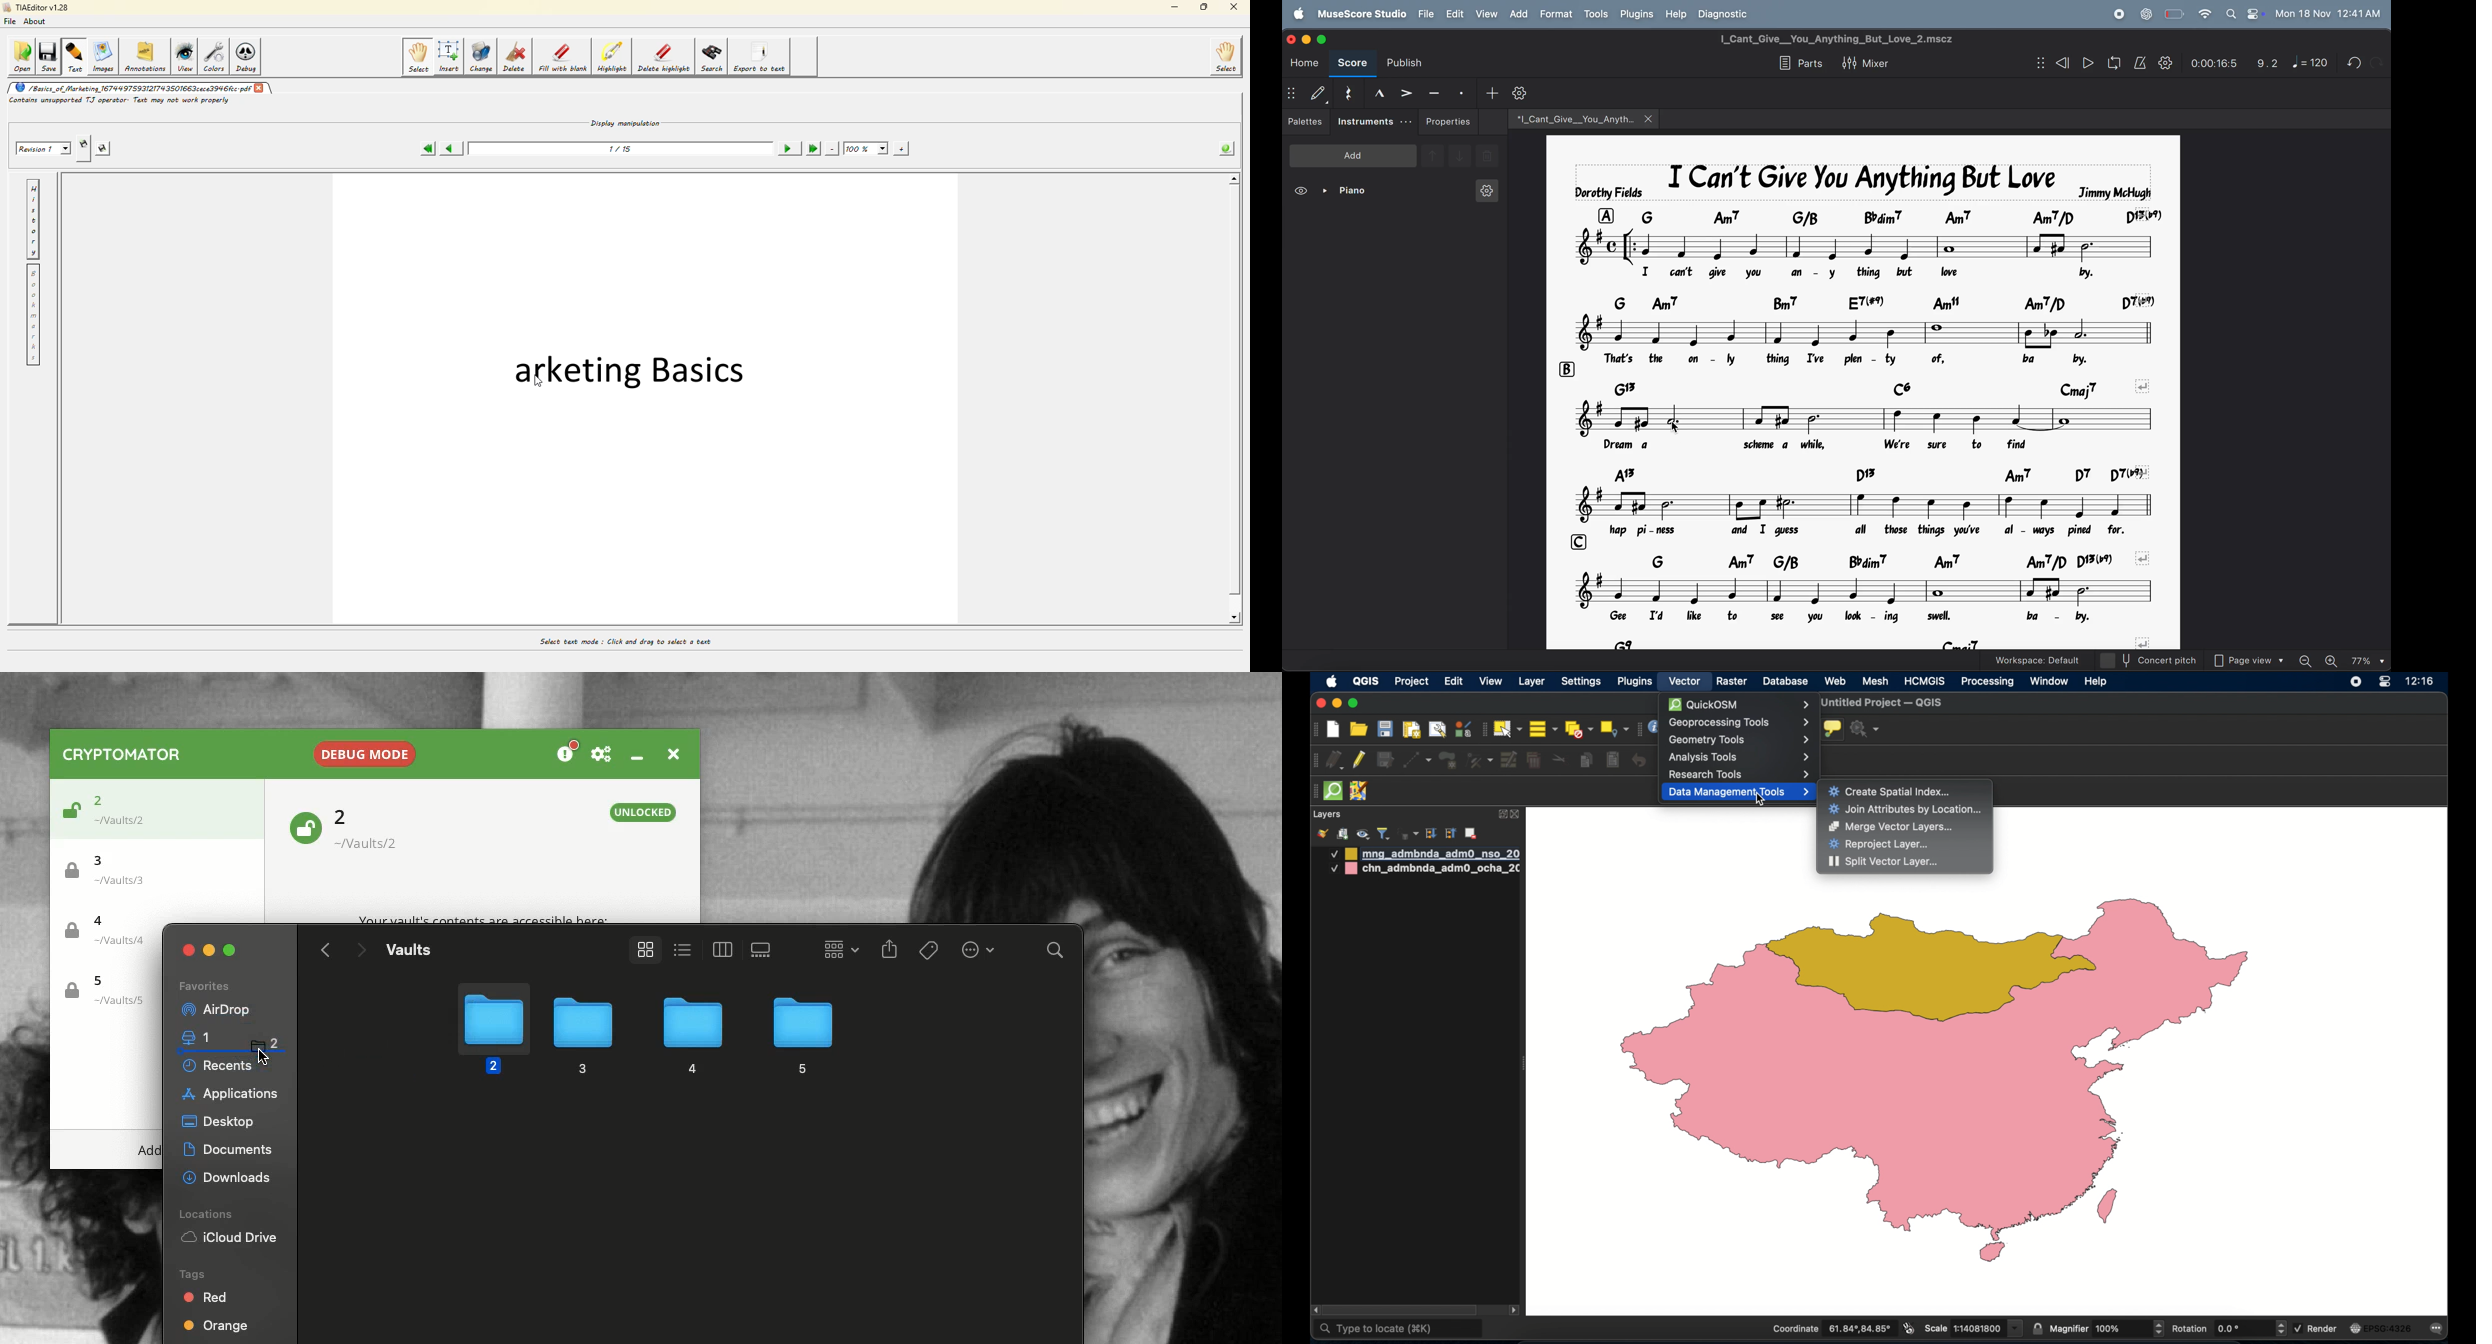  What do you see at coordinates (1519, 16) in the screenshot?
I see `add` at bounding box center [1519, 16].